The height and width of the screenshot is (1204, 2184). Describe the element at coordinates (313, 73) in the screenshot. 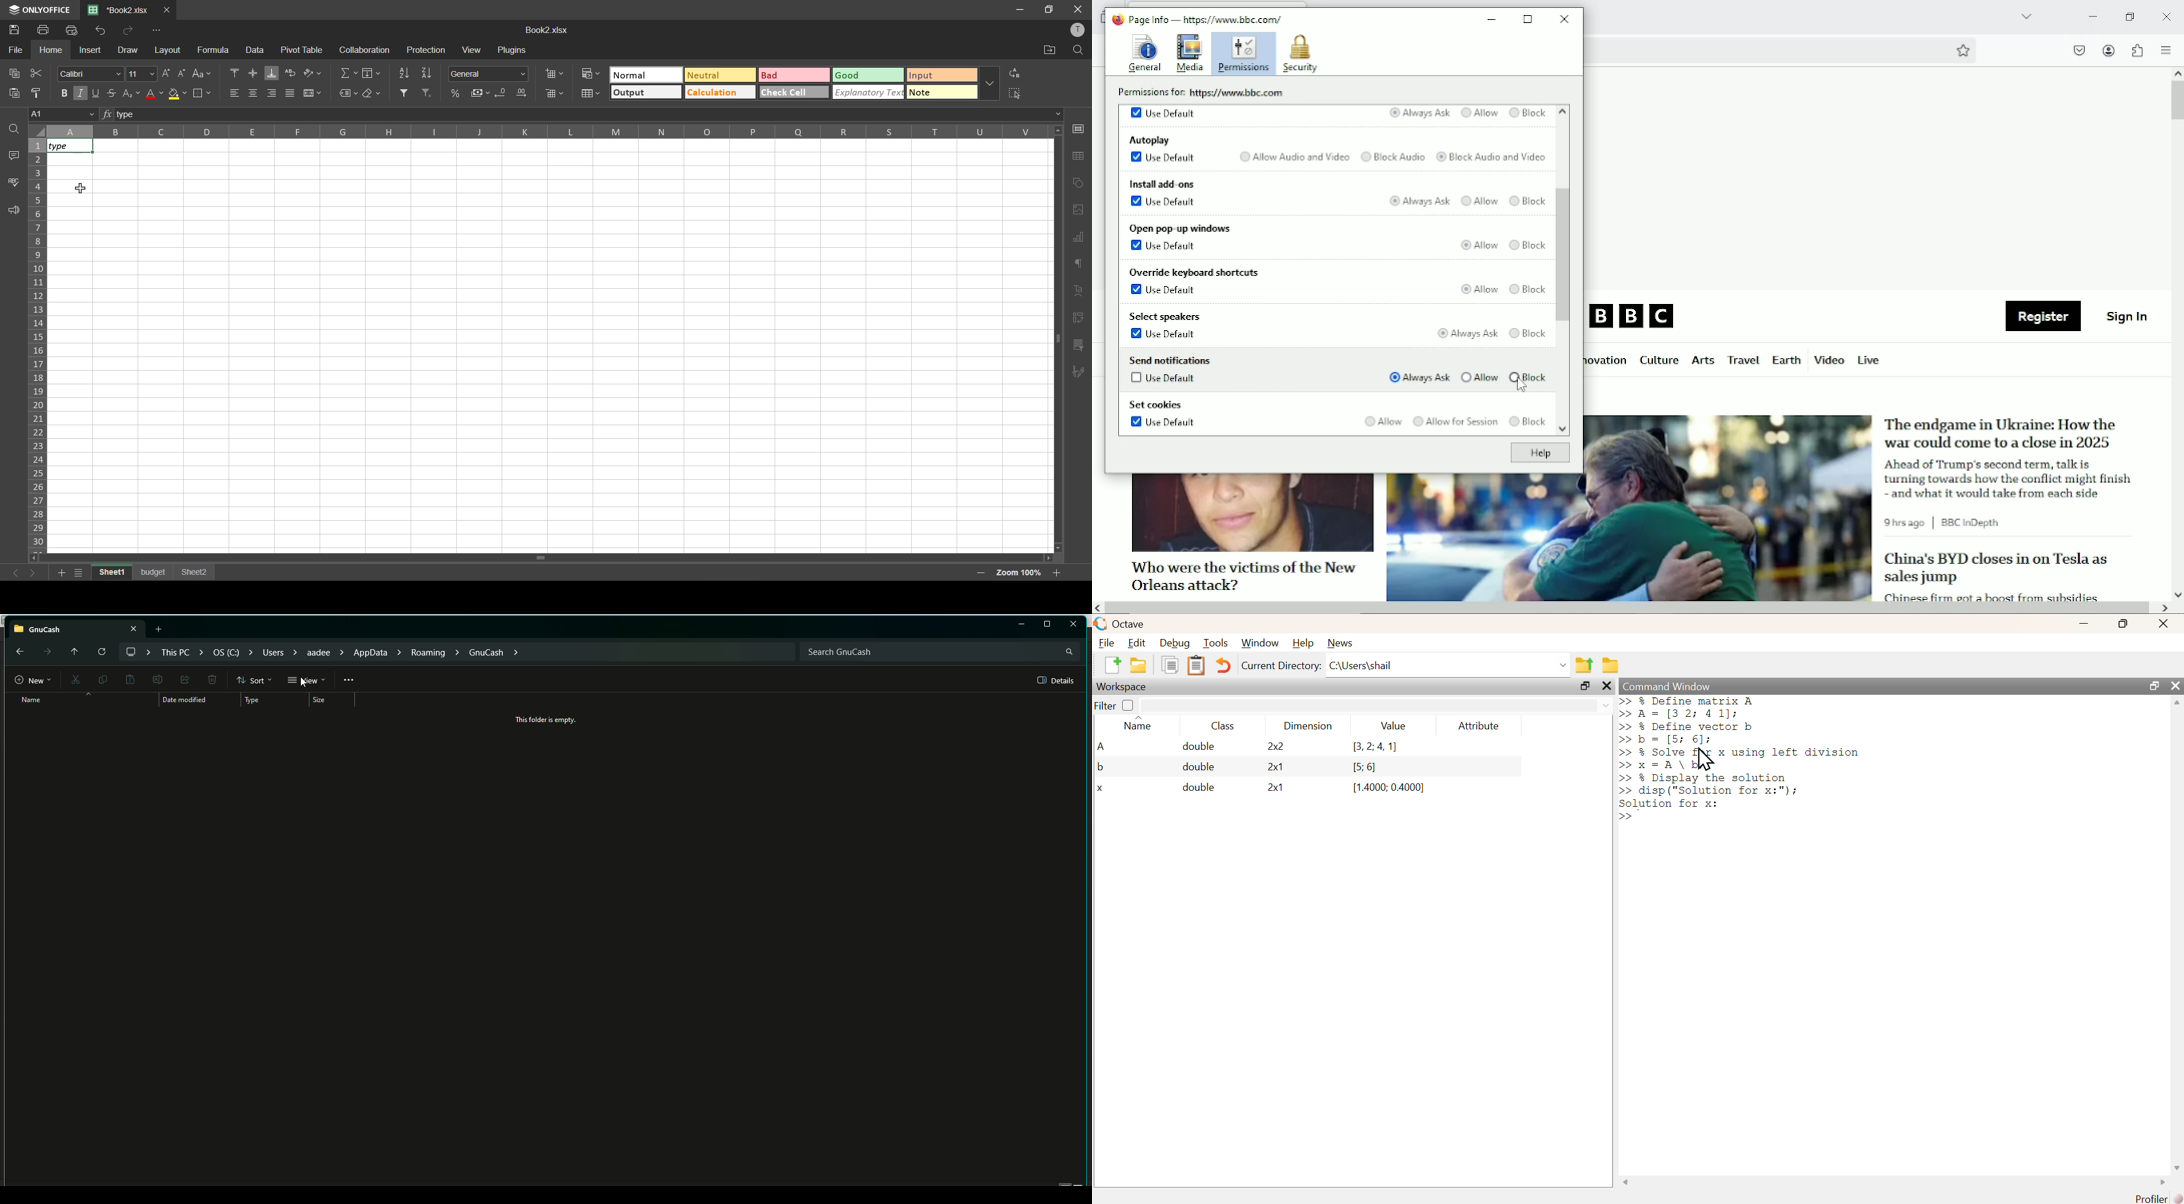

I see `orientation` at that location.